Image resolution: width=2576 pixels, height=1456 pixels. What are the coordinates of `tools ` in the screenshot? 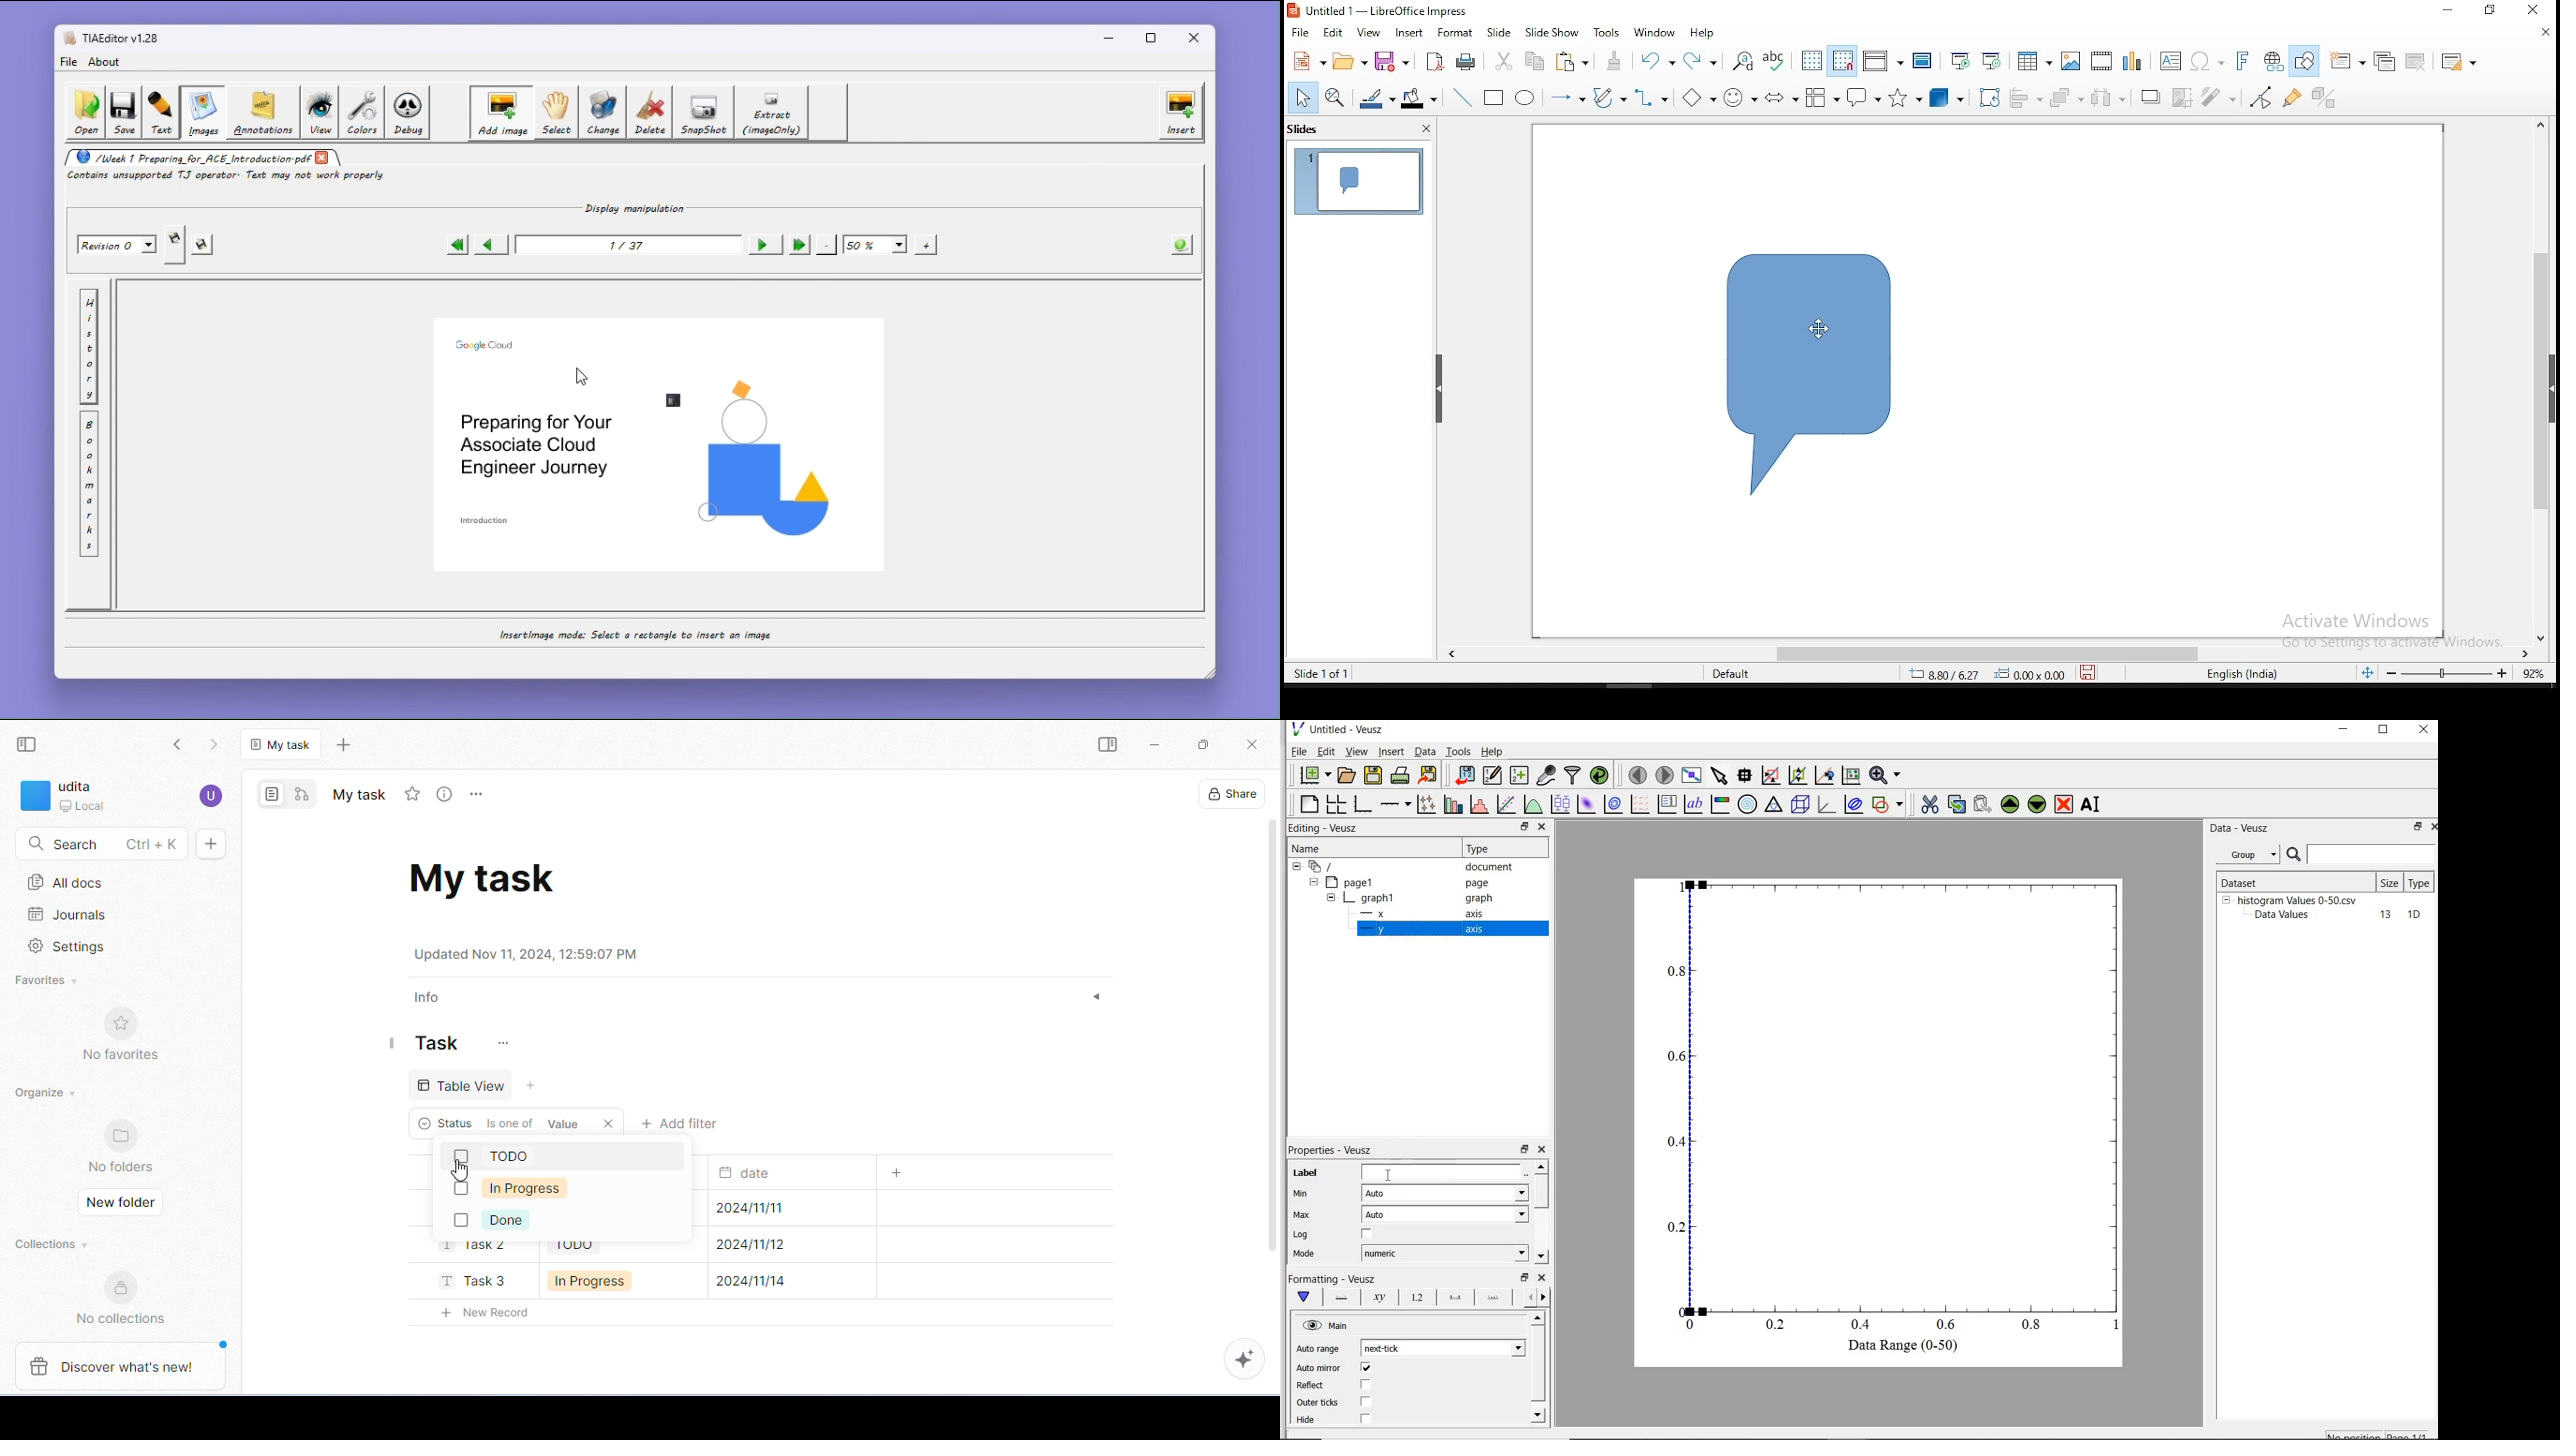 It's located at (1459, 751).